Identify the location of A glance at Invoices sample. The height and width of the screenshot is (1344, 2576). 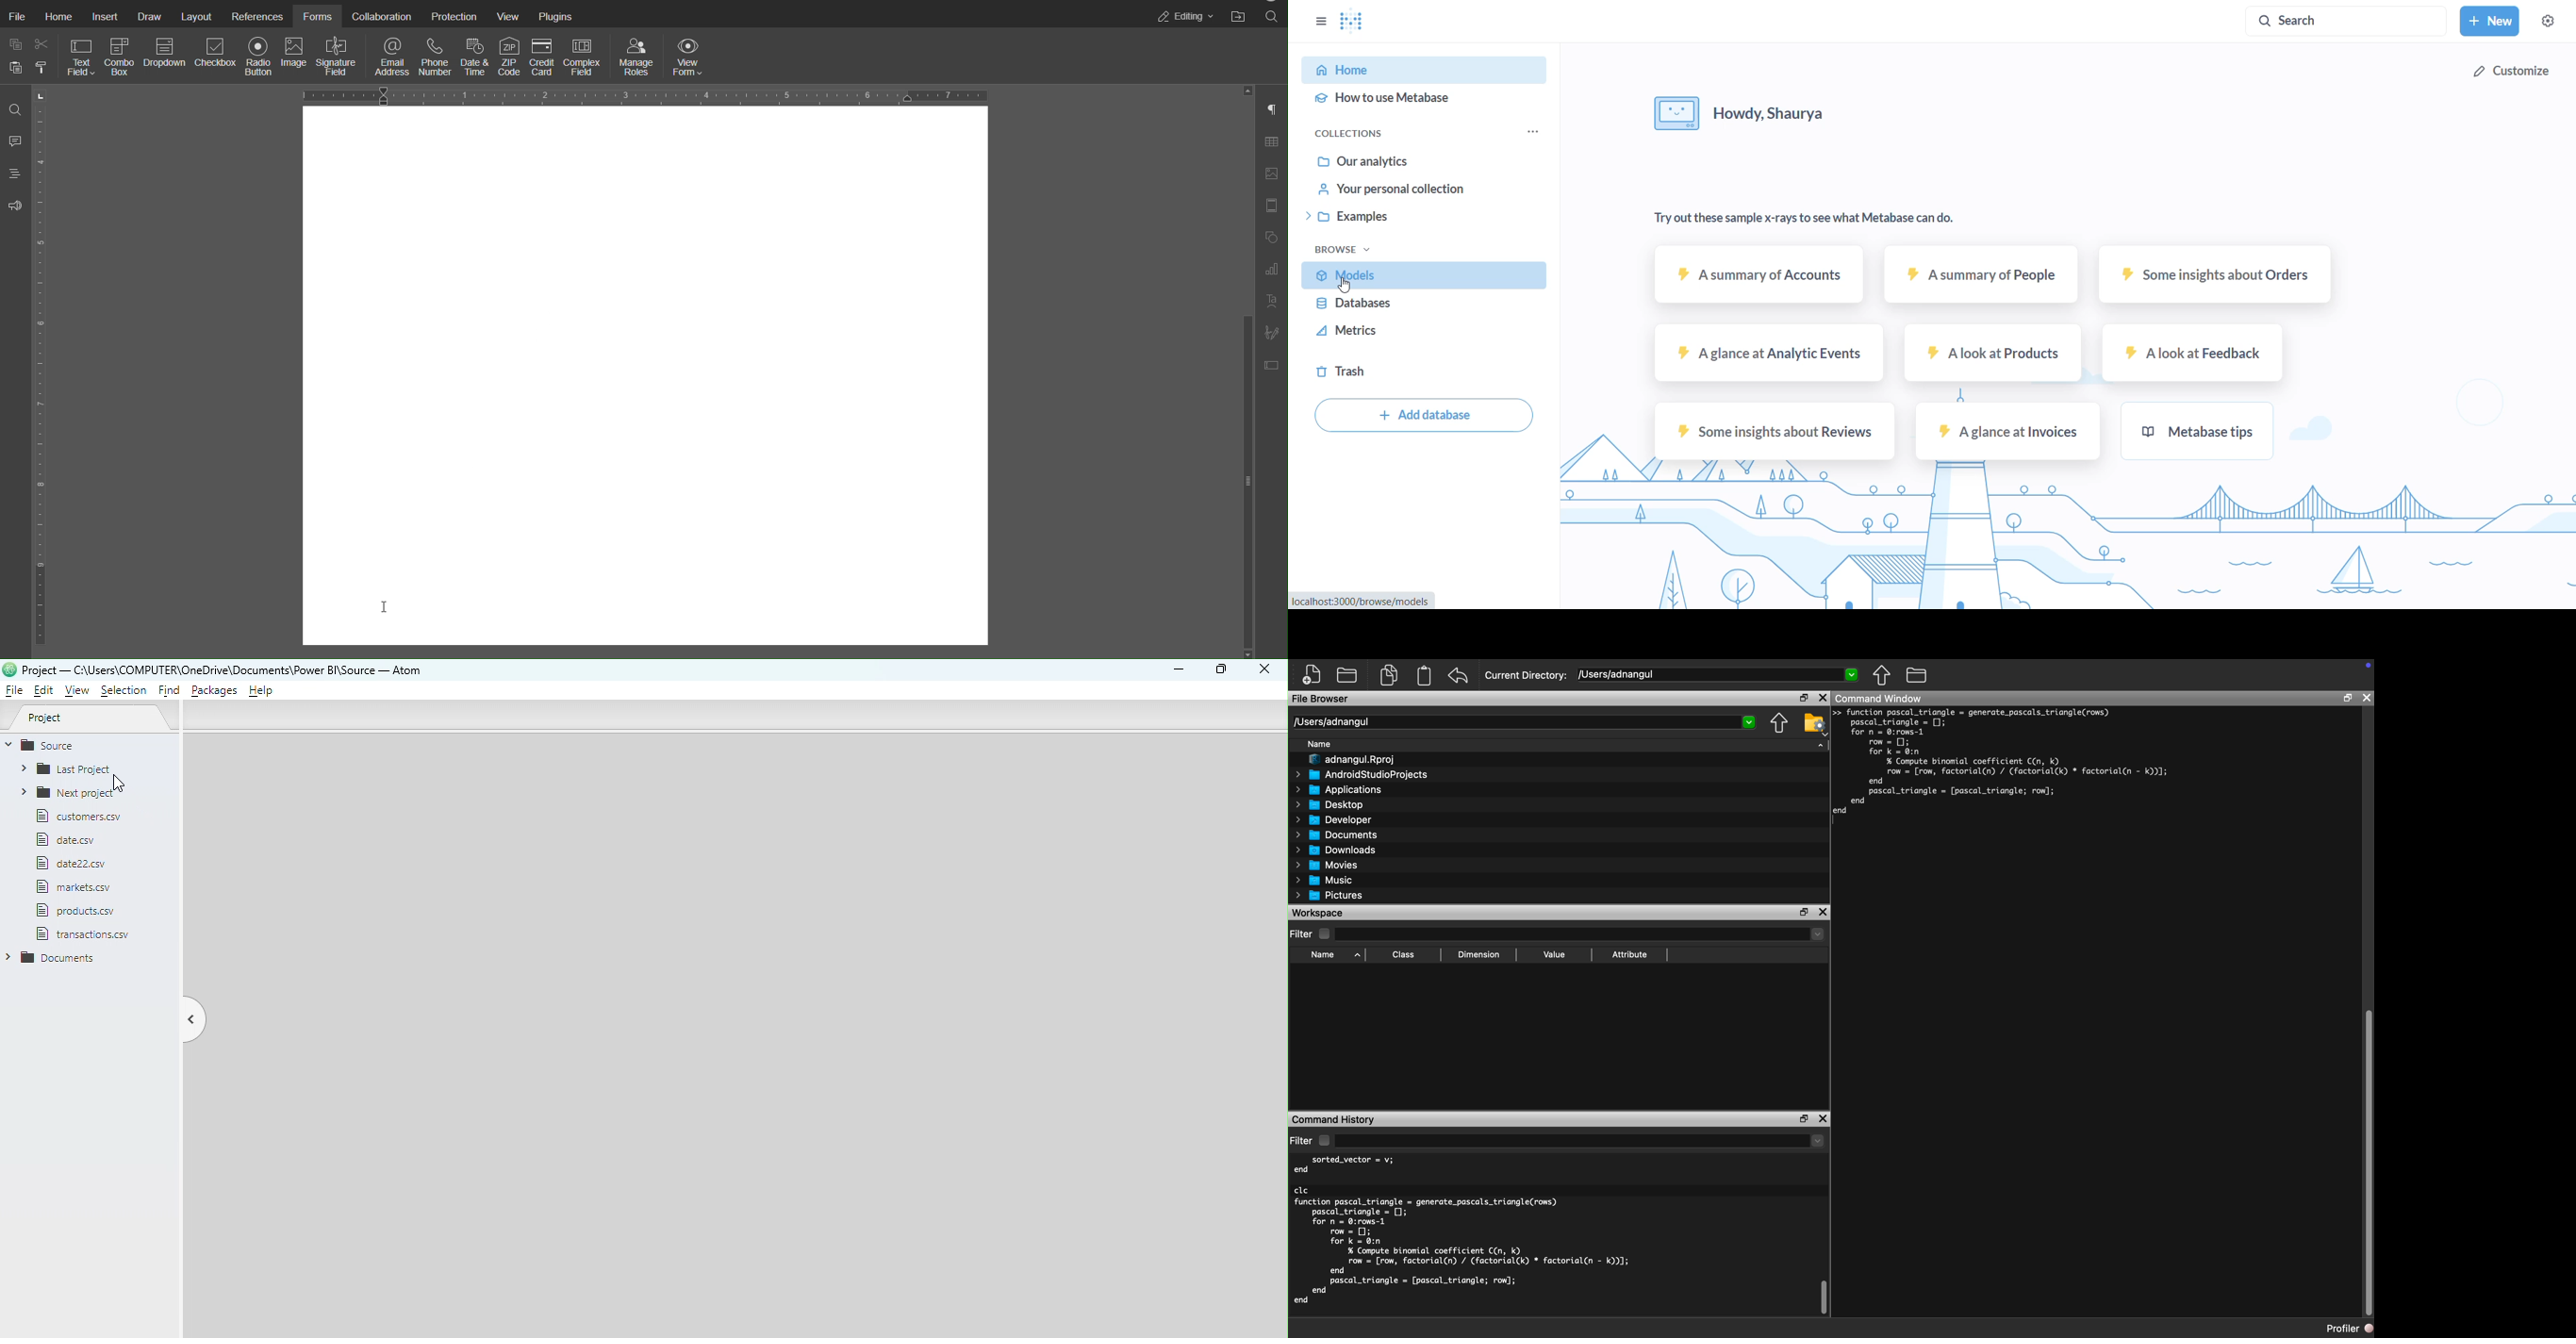
(2008, 431).